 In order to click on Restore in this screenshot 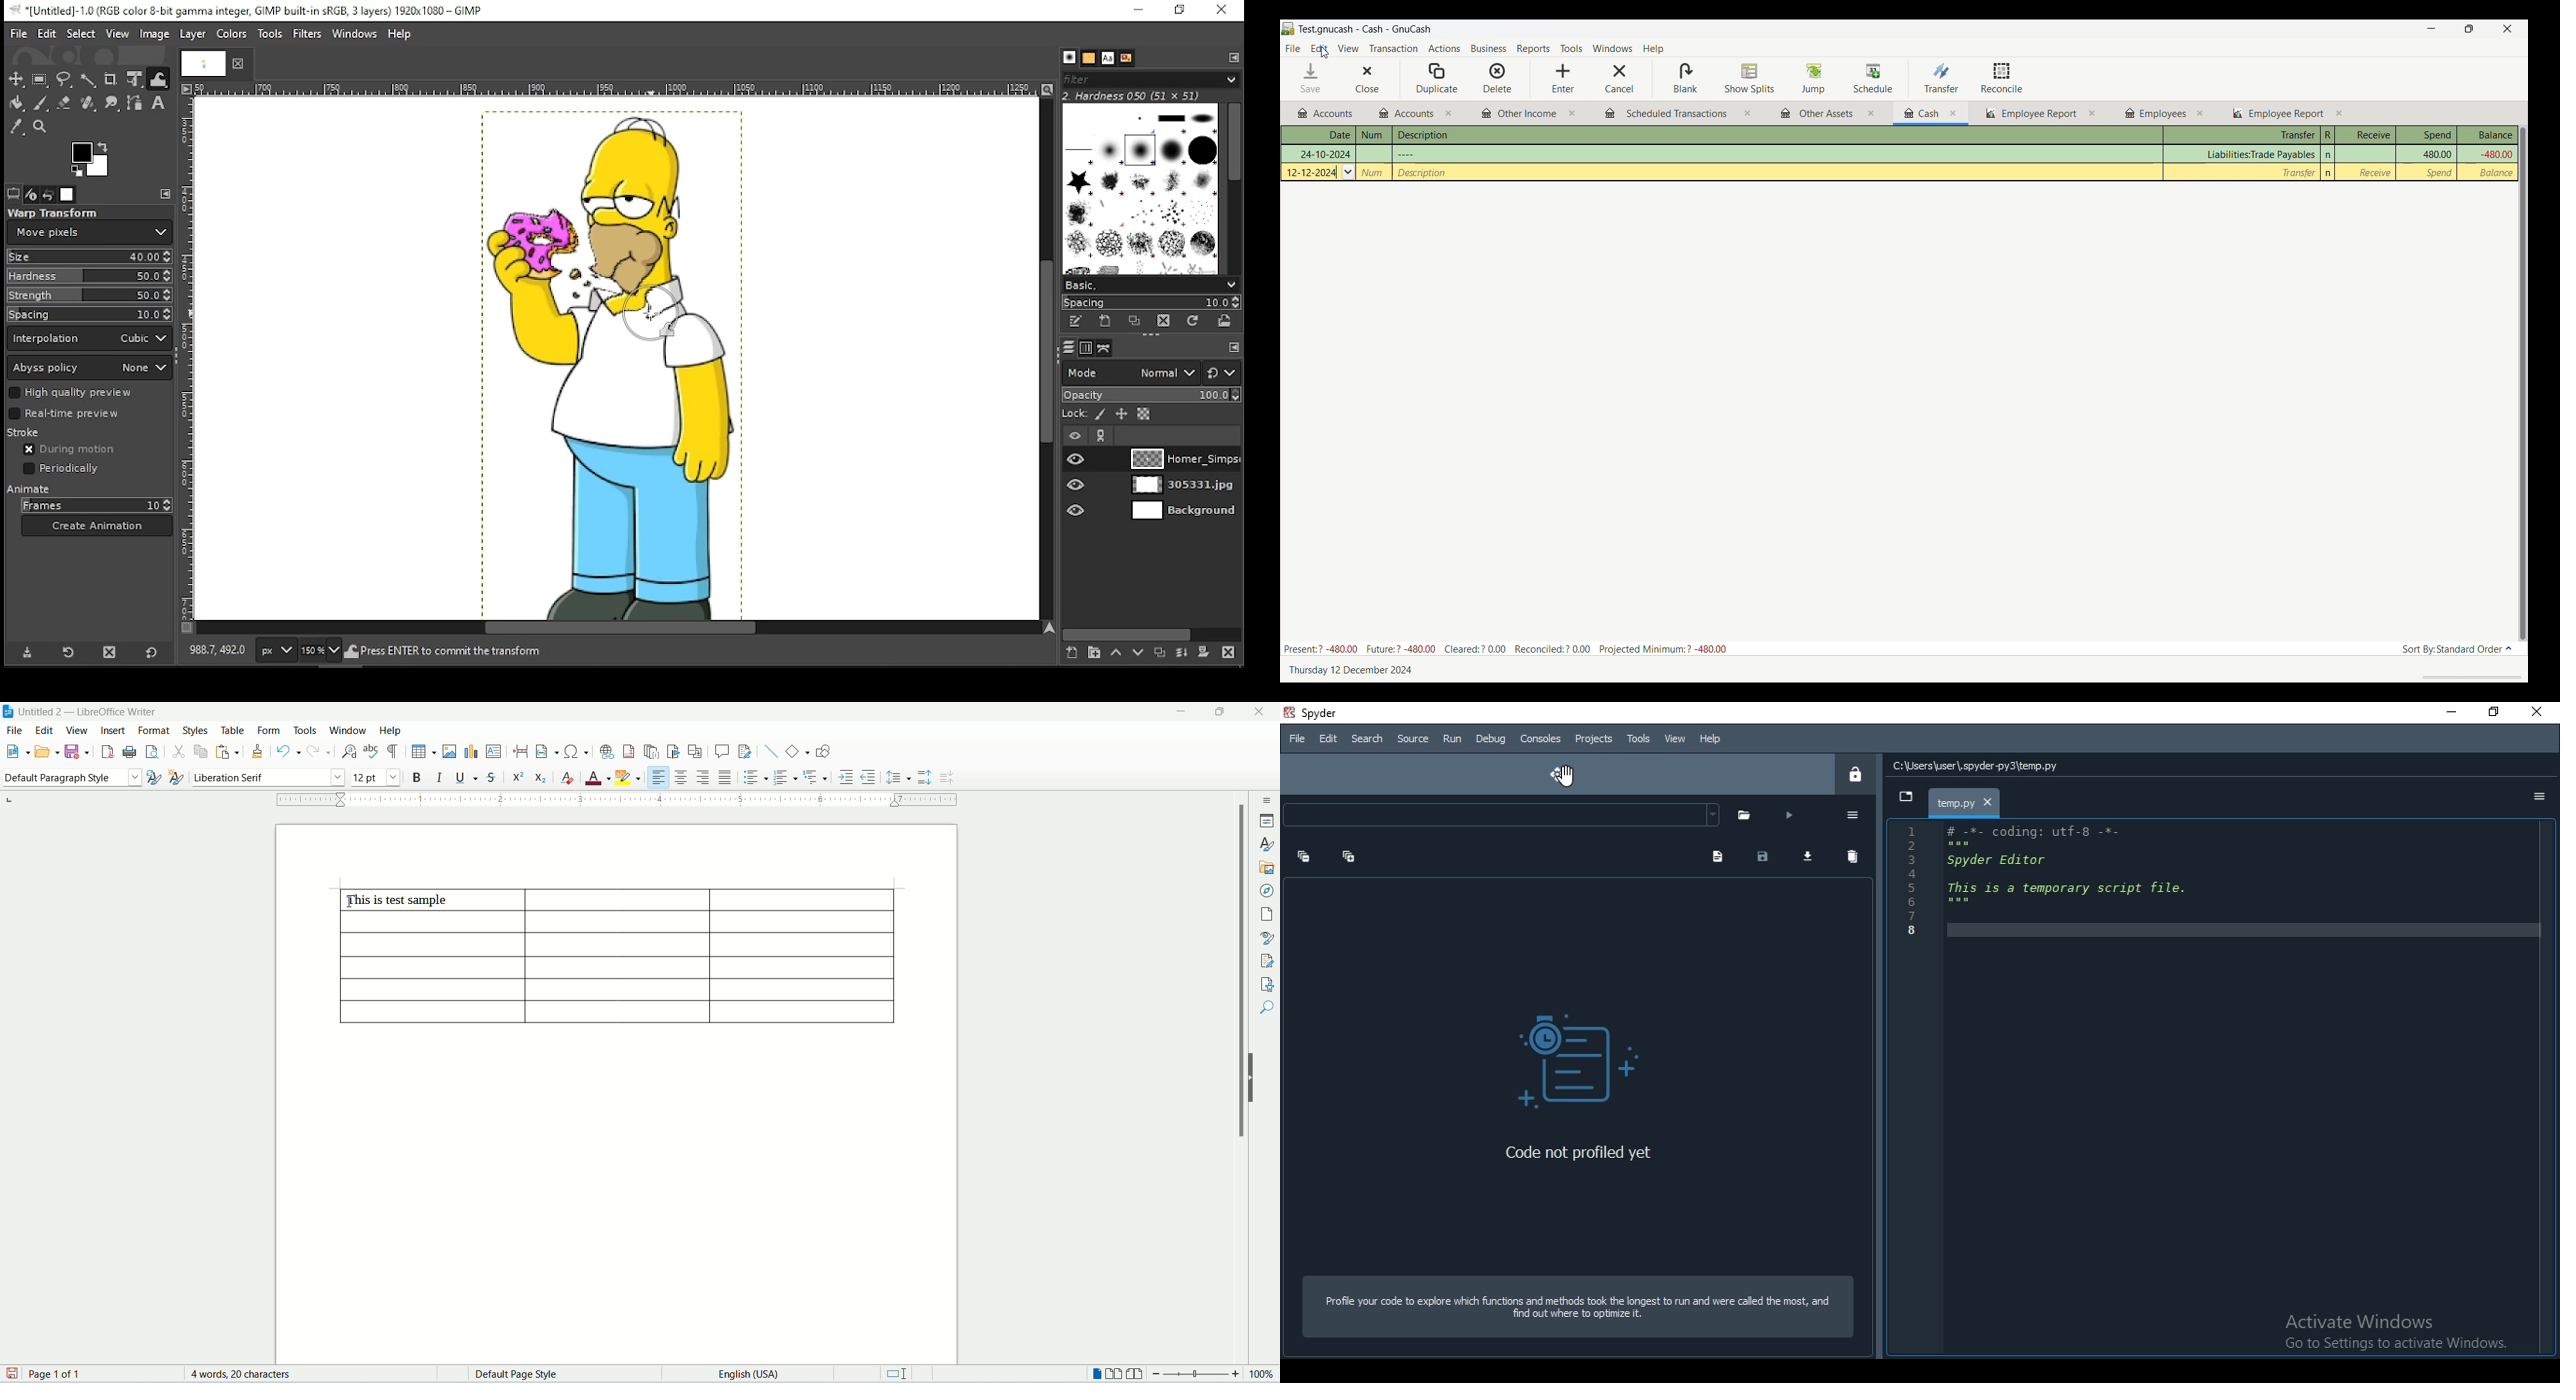, I will do `click(2492, 711)`.